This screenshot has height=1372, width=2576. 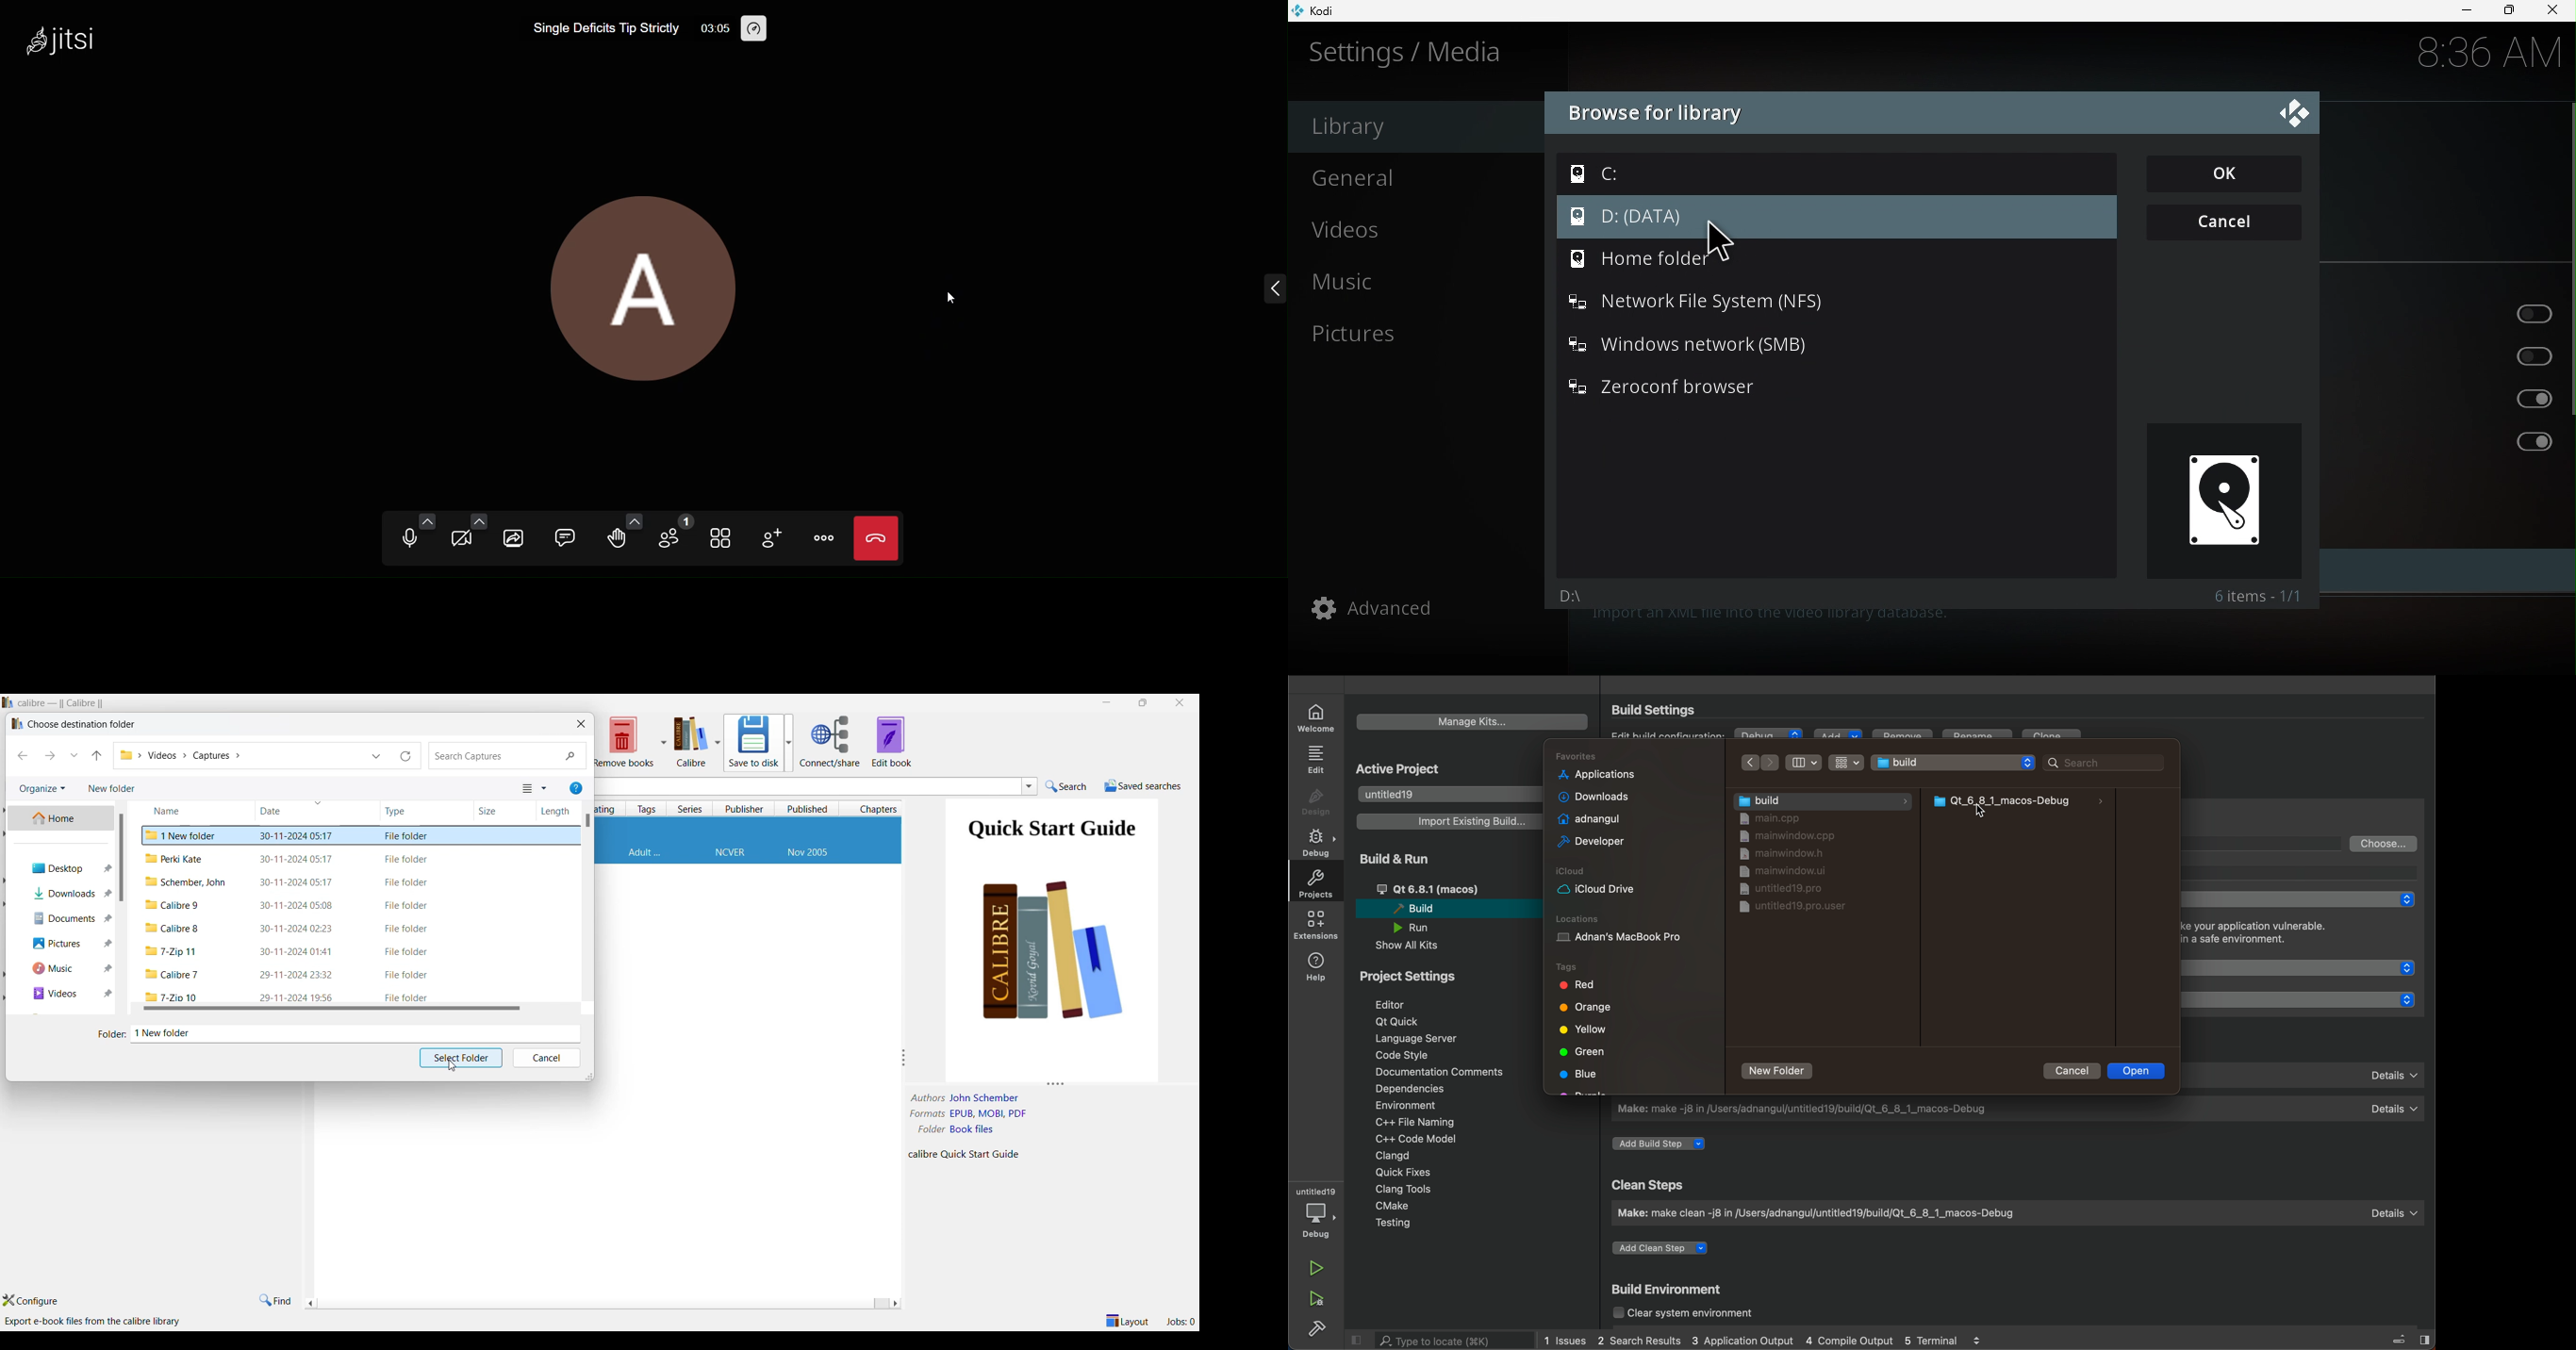 I want to click on help, so click(x=1317, y=965).